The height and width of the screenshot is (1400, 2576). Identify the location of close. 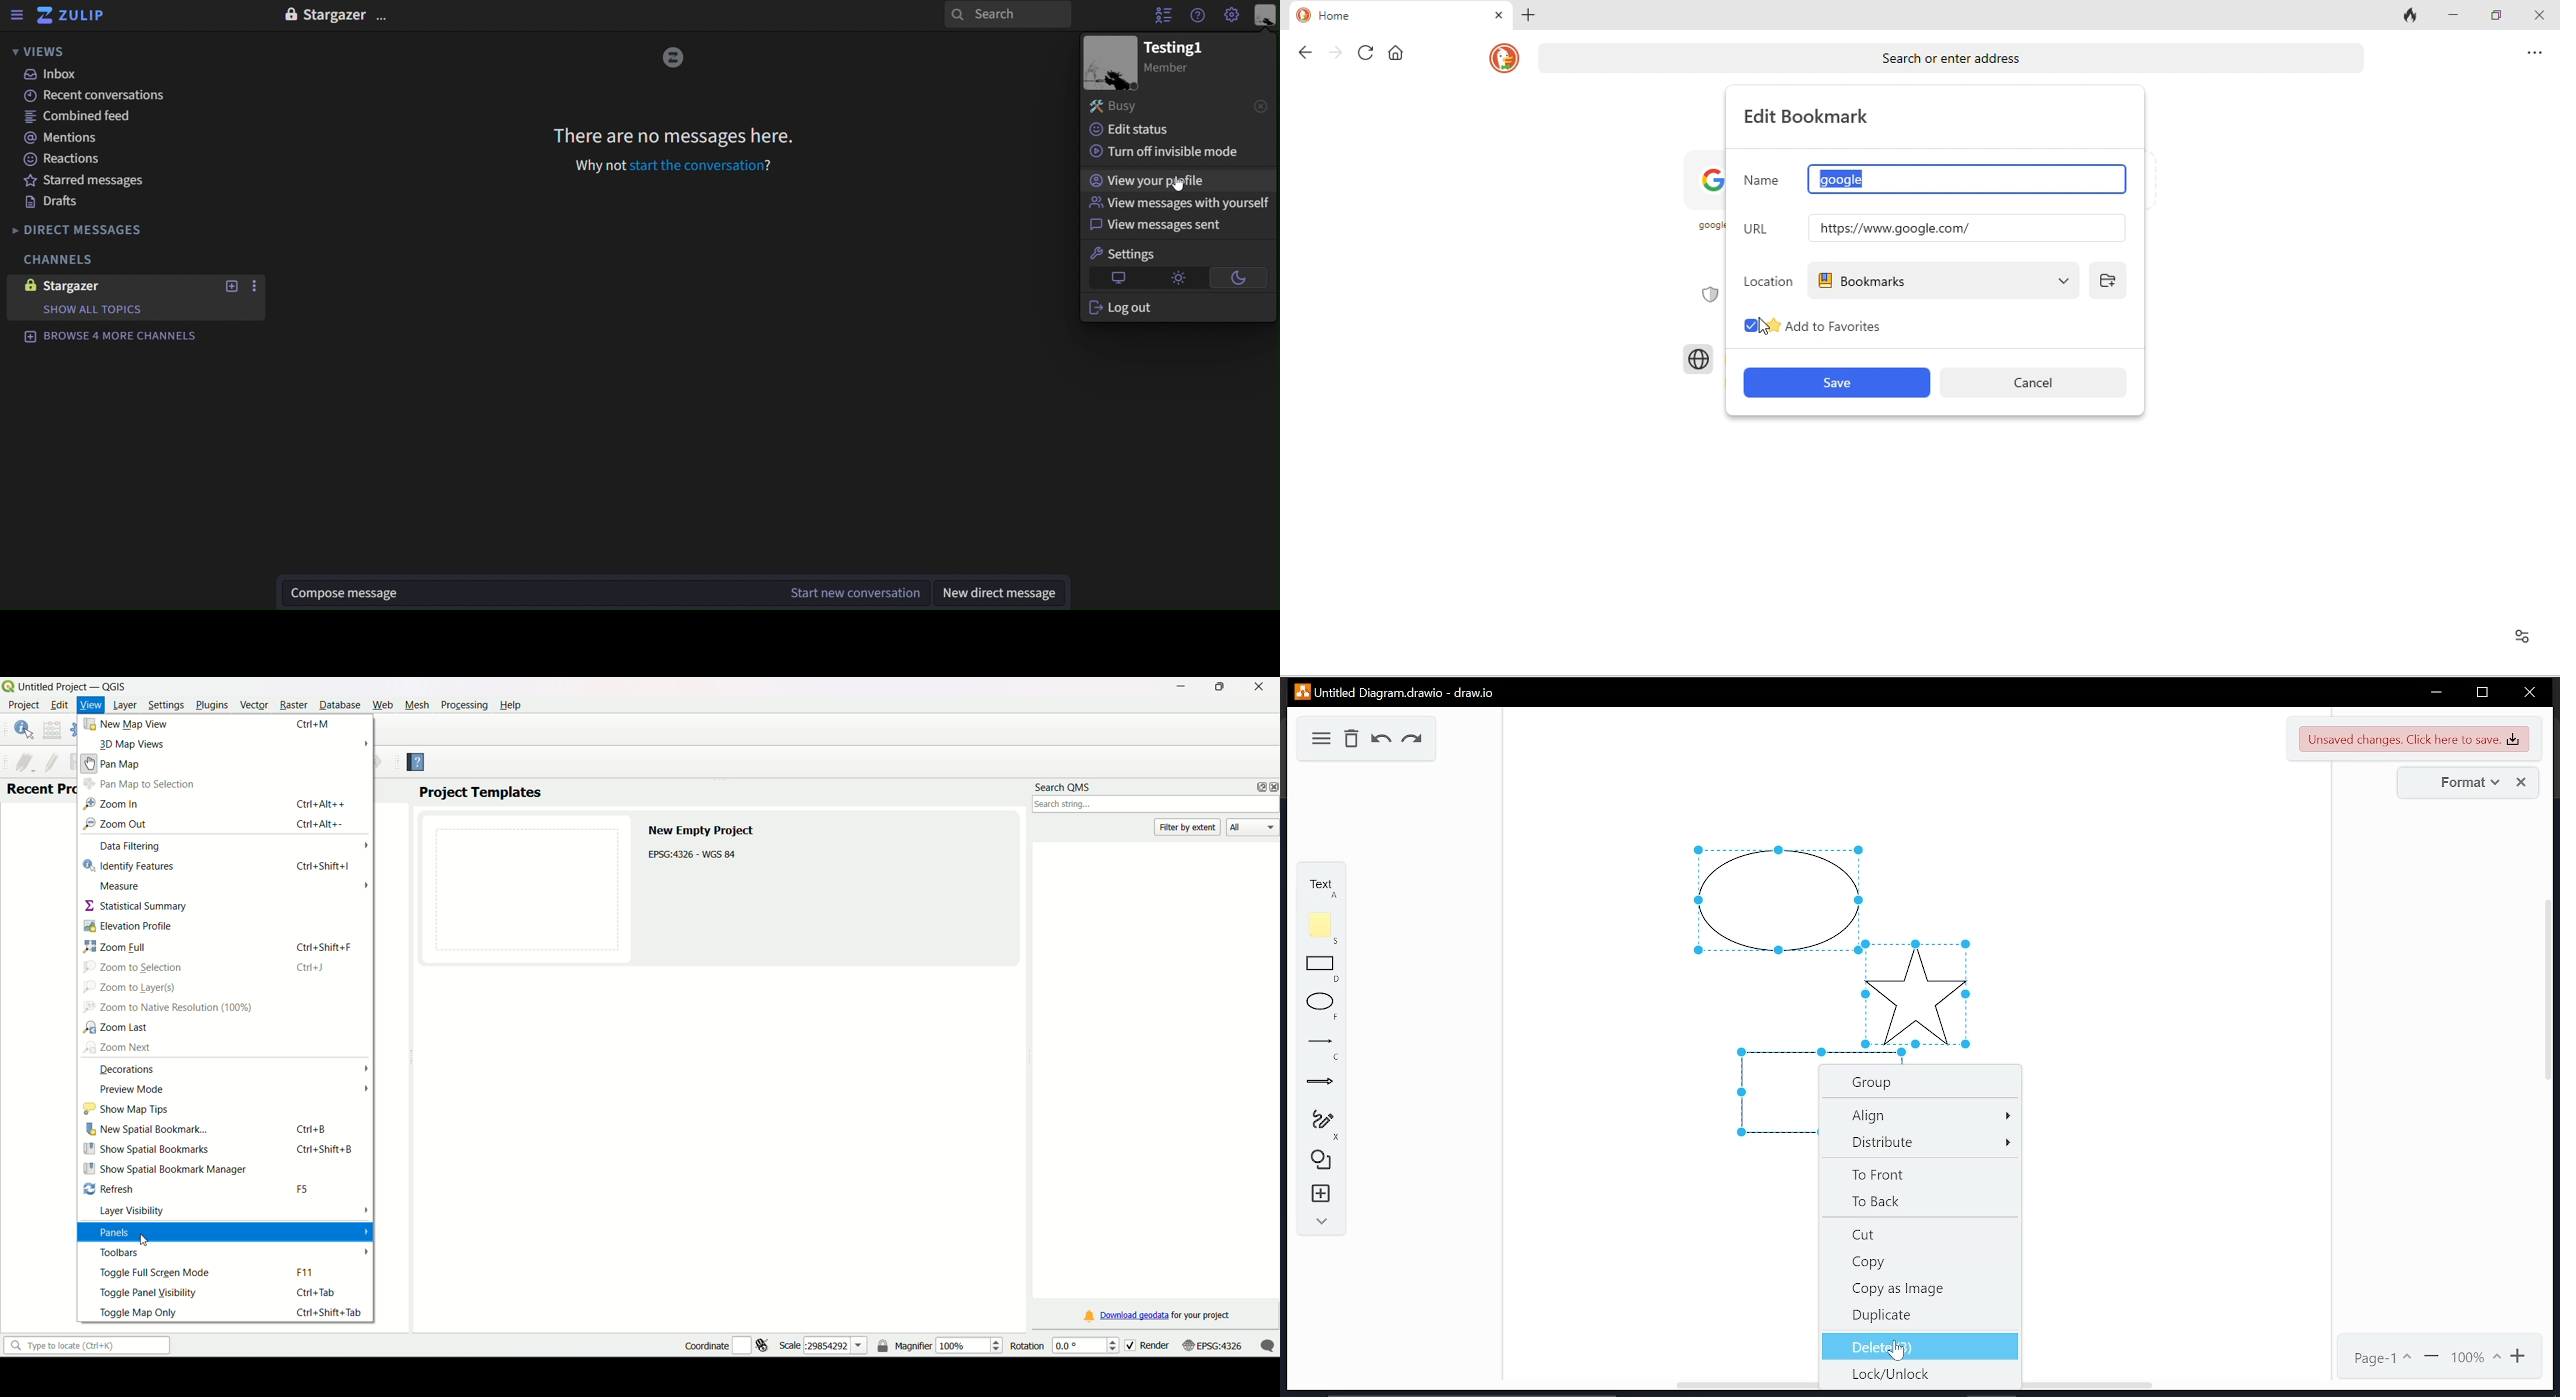
(2529, 694).